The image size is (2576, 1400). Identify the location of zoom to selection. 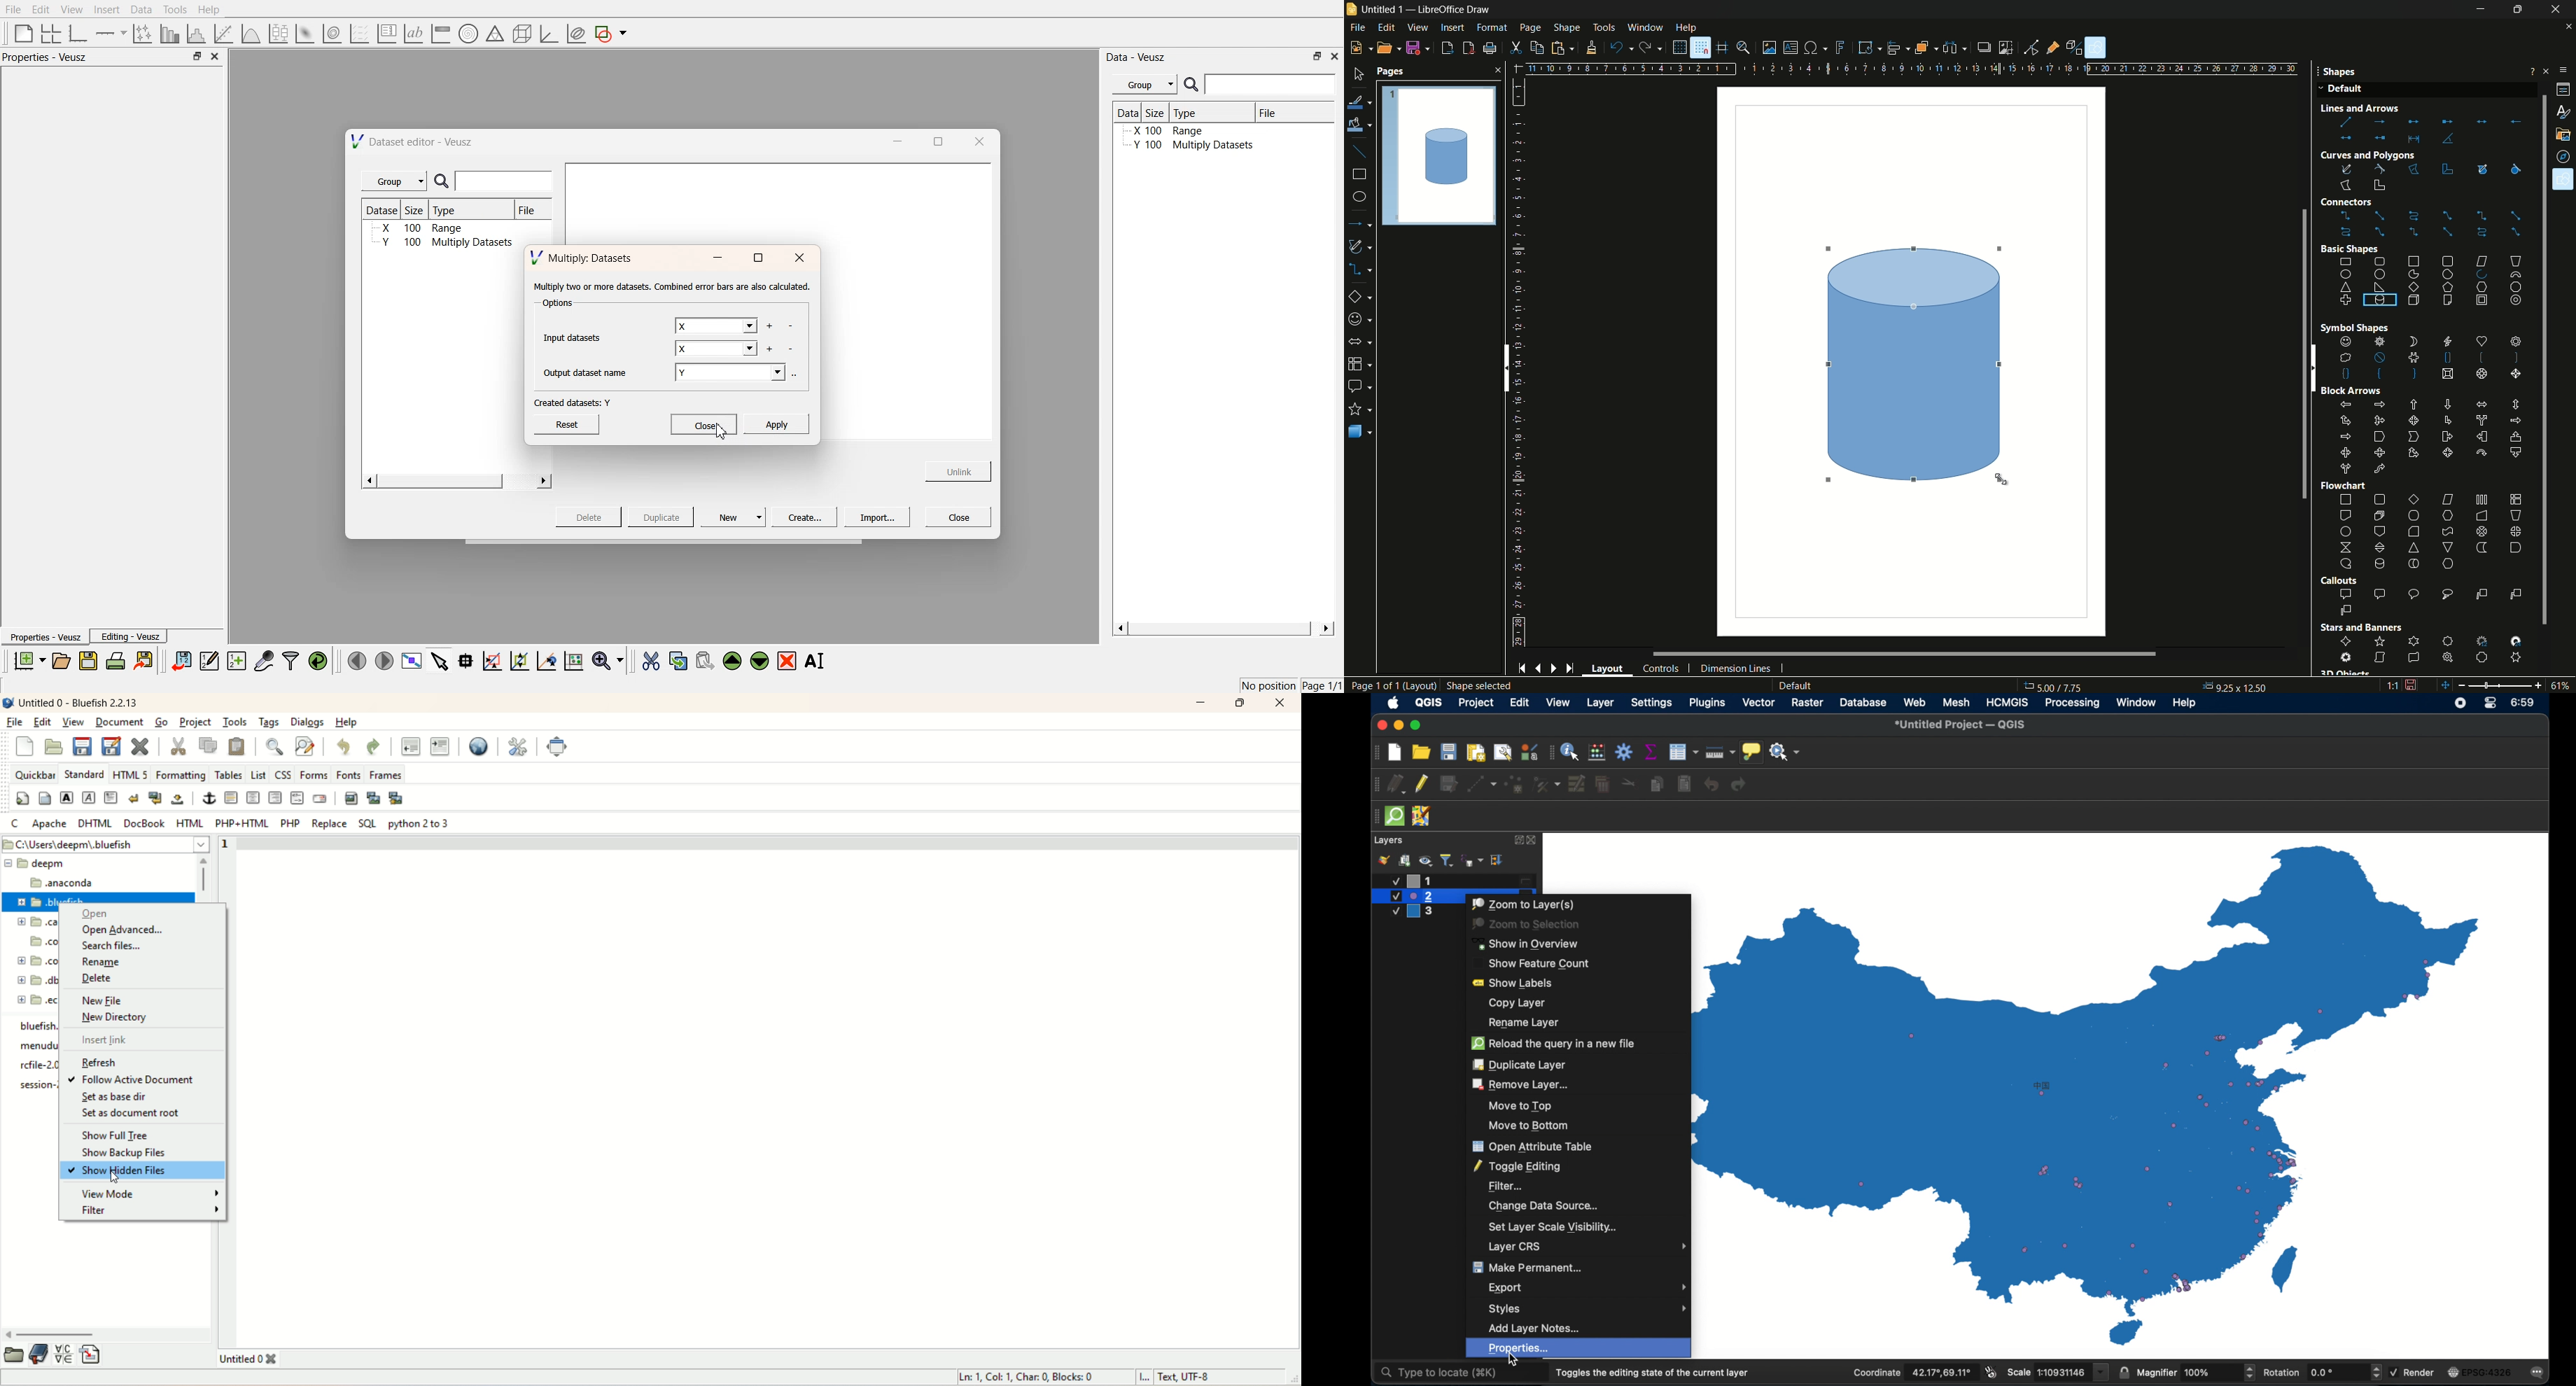
(1528, 925).